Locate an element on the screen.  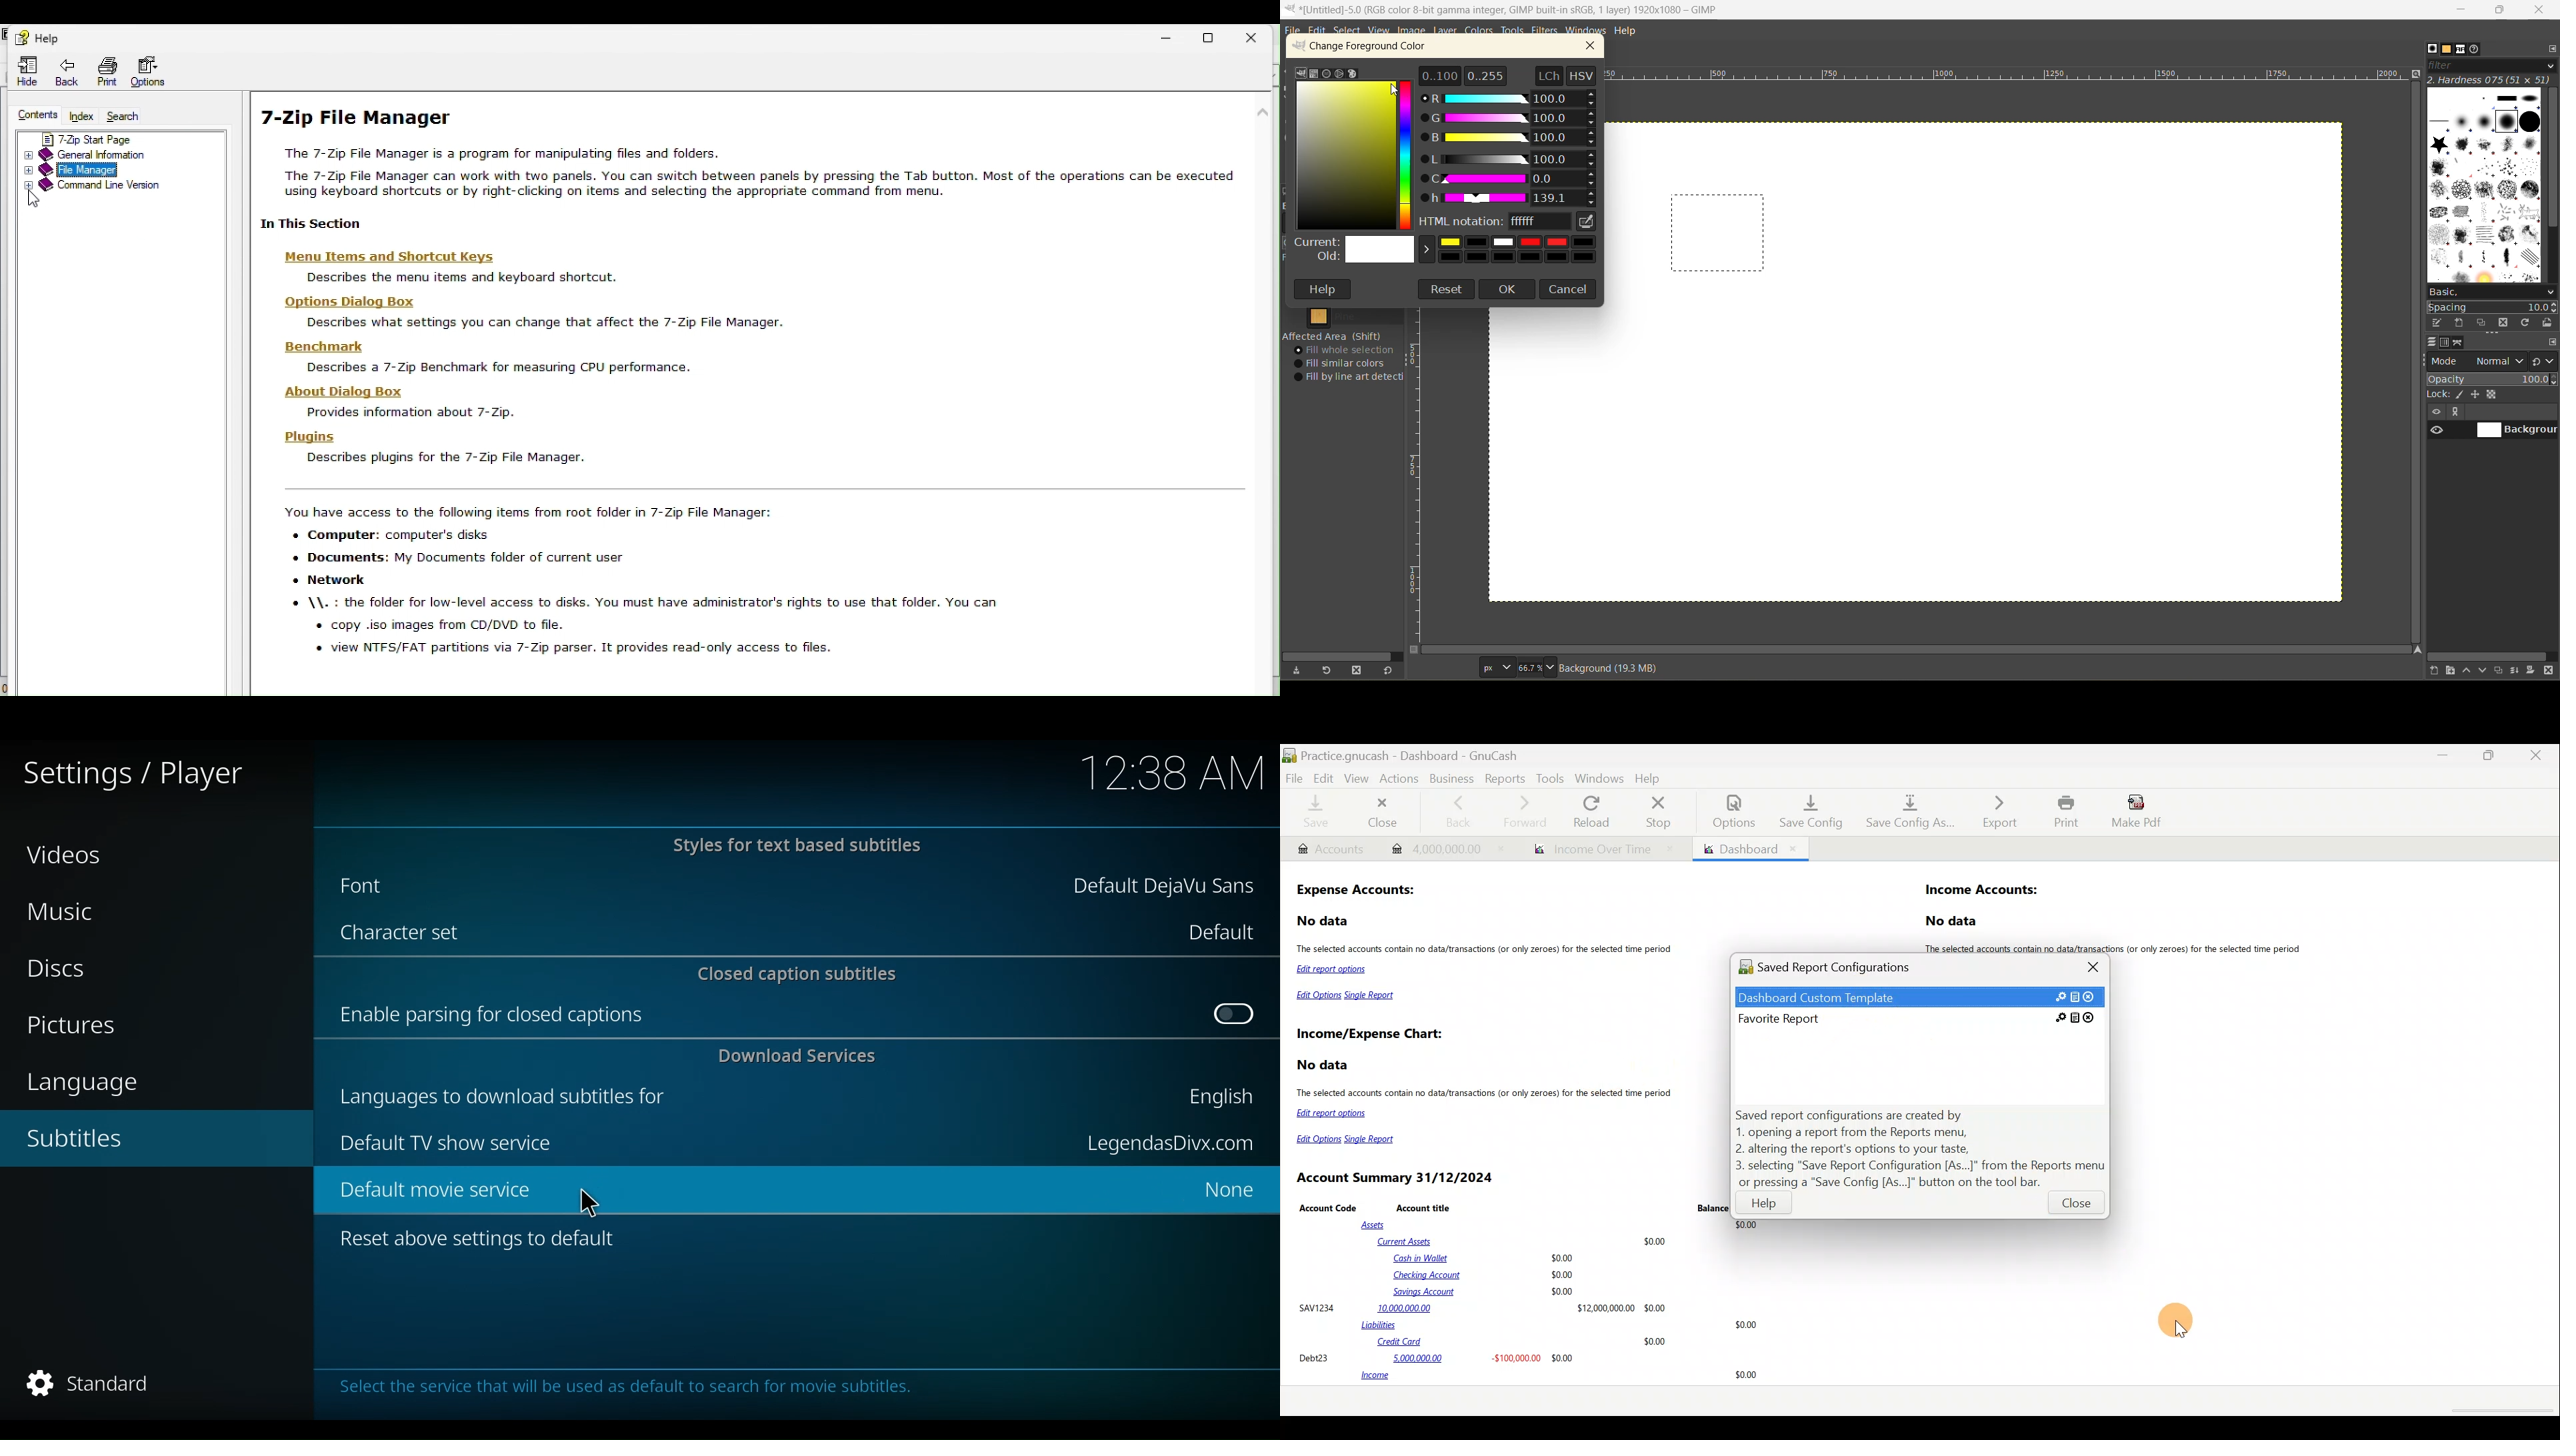
File manager is located at coordinates (112, 169).